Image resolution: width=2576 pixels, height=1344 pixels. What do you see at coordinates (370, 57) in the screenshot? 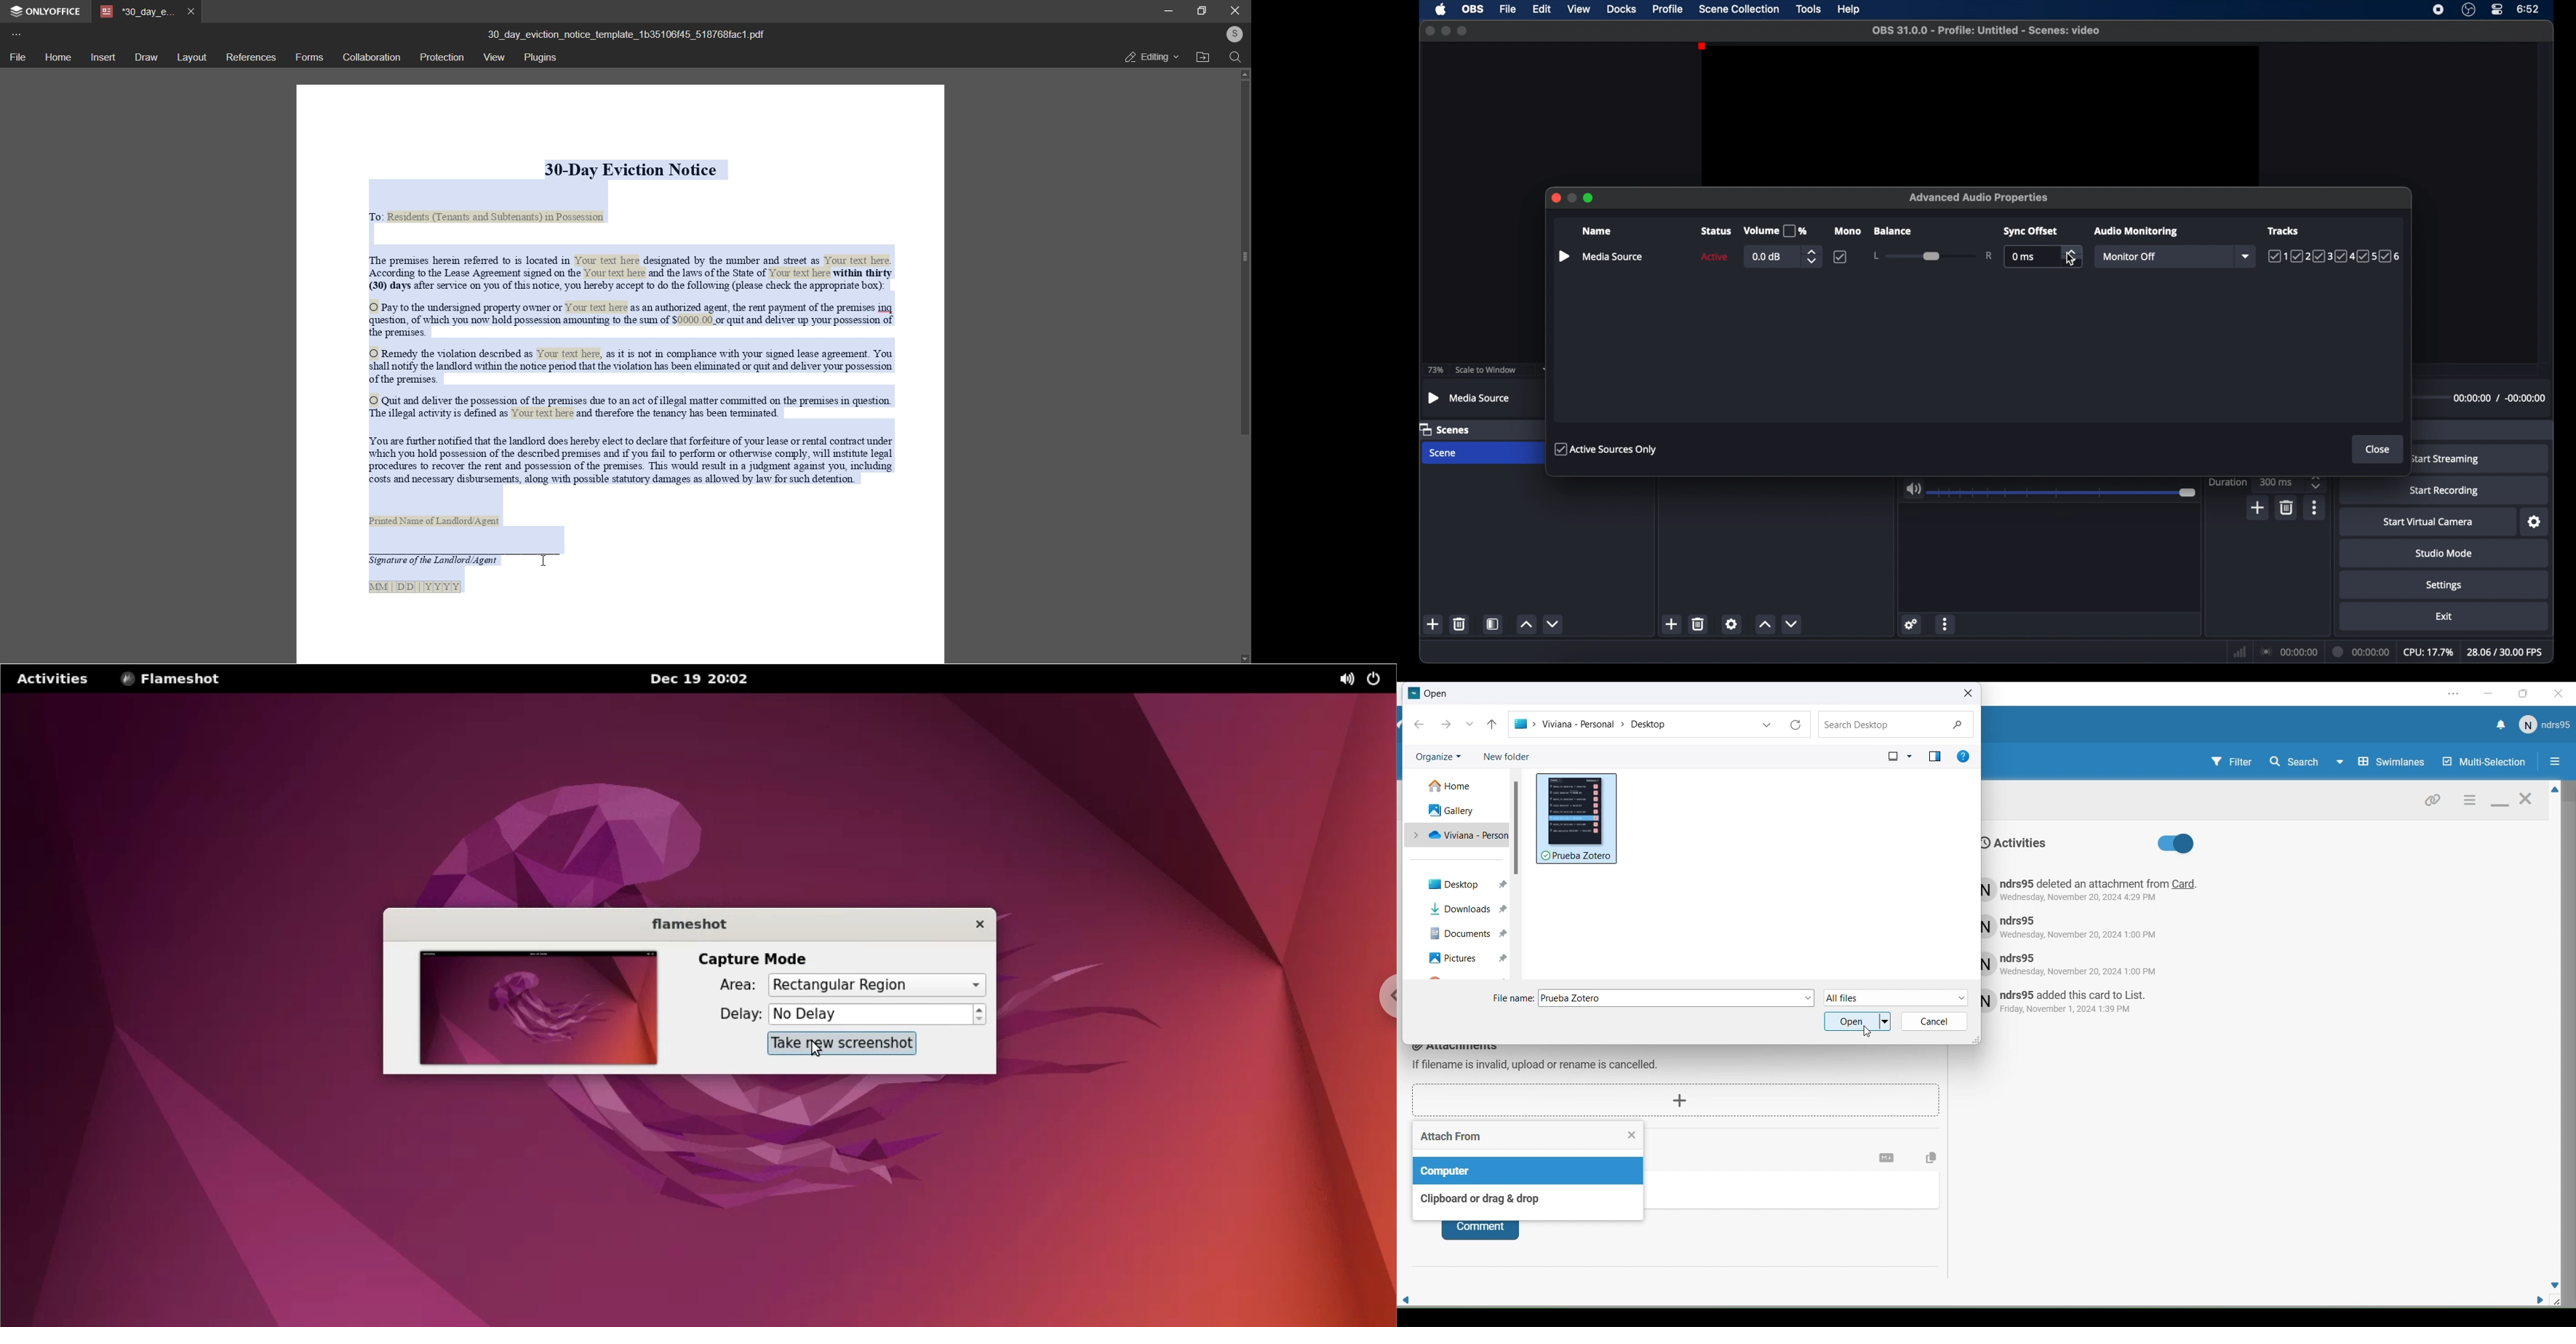
I see `collaboration` at bounding box center [370, 57].